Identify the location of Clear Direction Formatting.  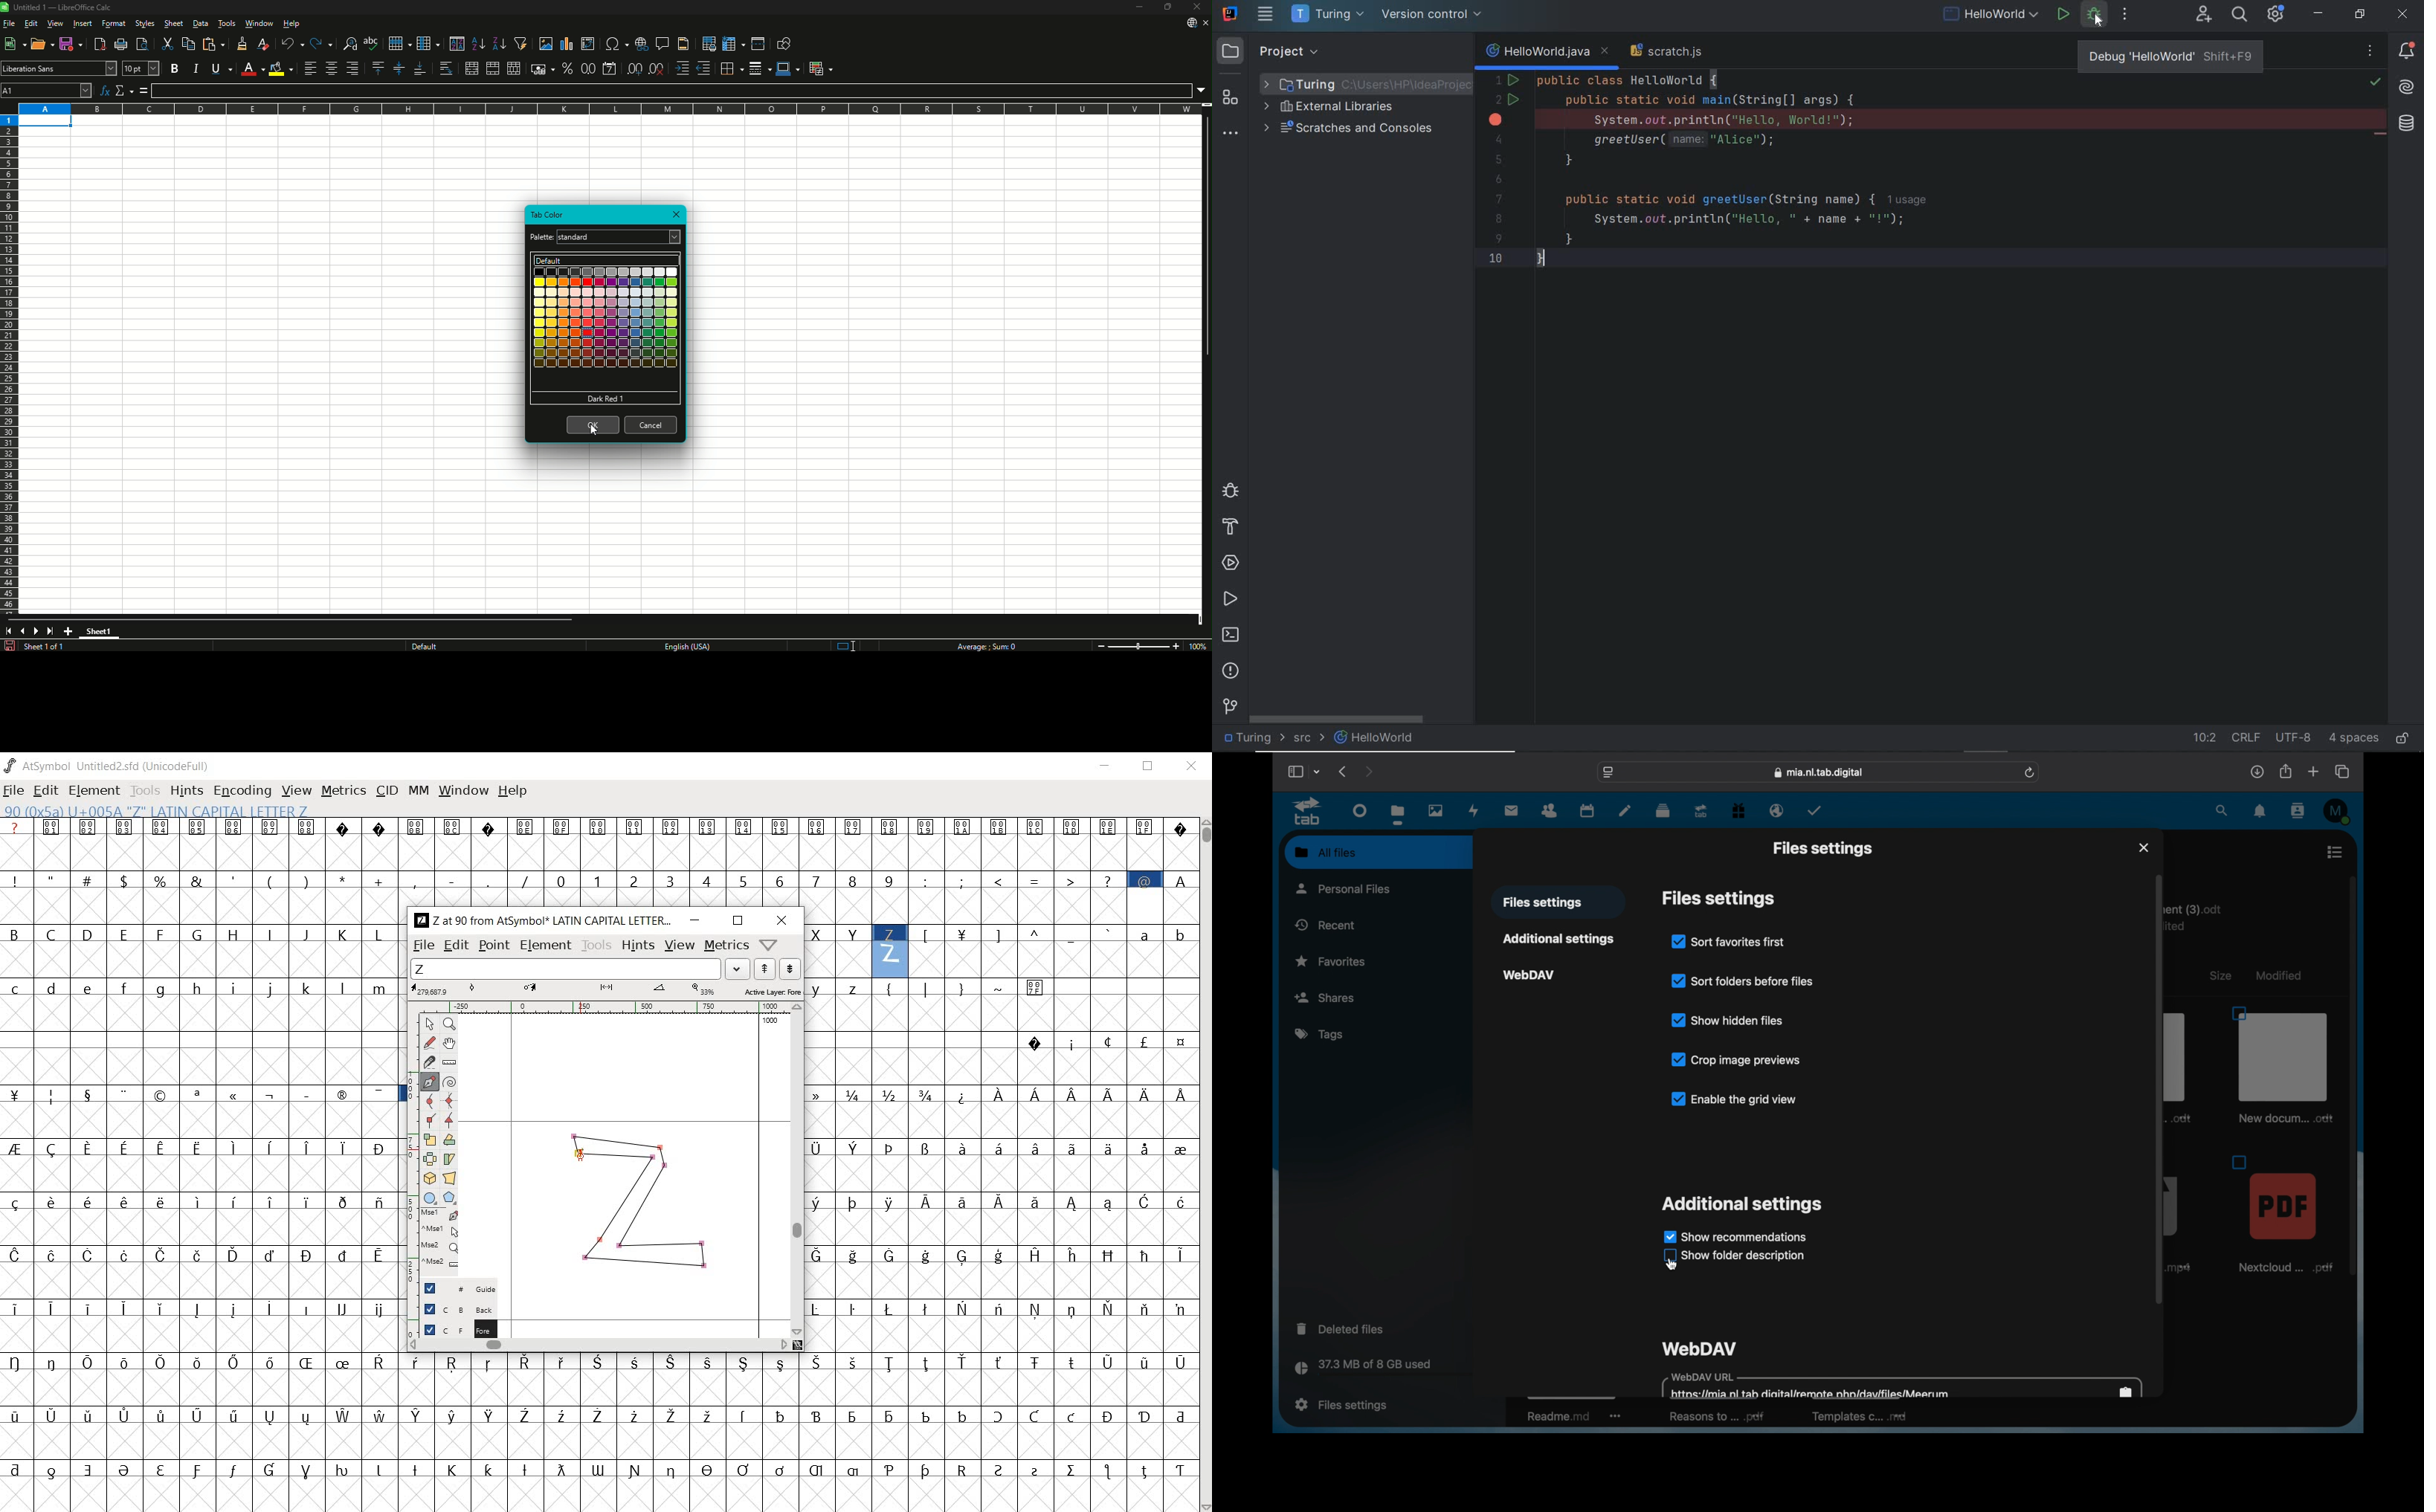
(264, 44).